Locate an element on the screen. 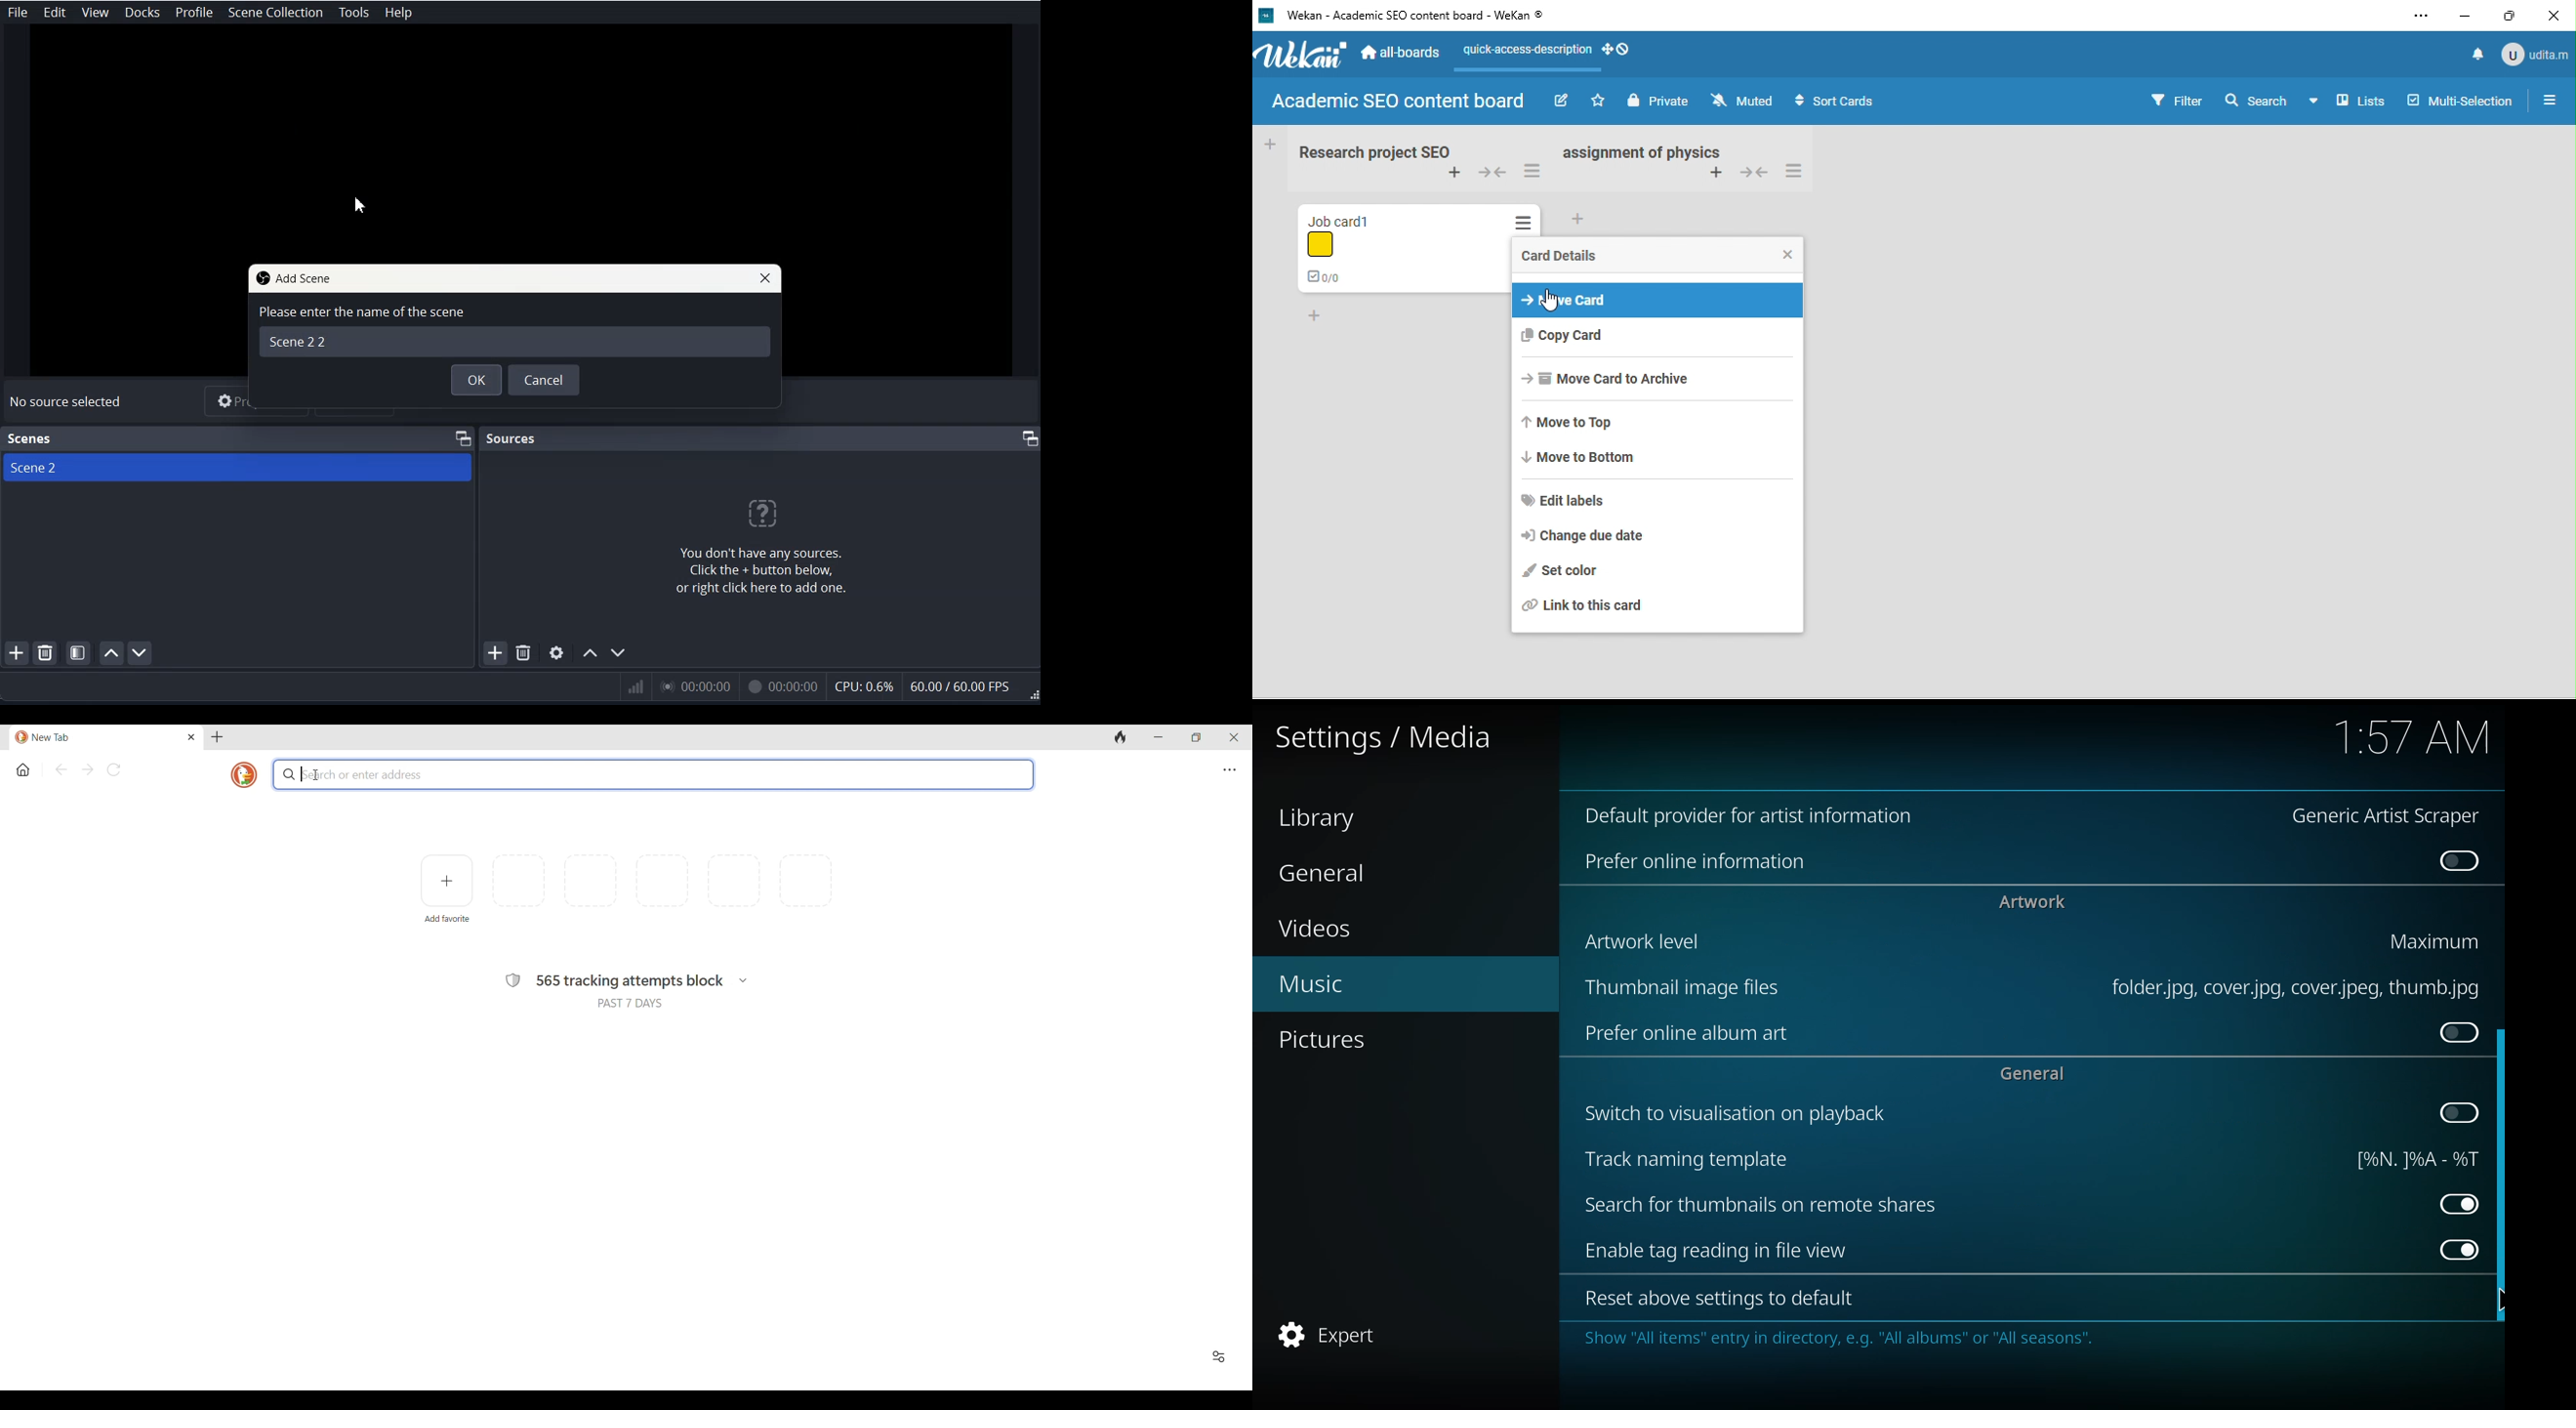 This screenshot has height=1428, width=2576. click to enable is located at coordinates (2455, 1111).